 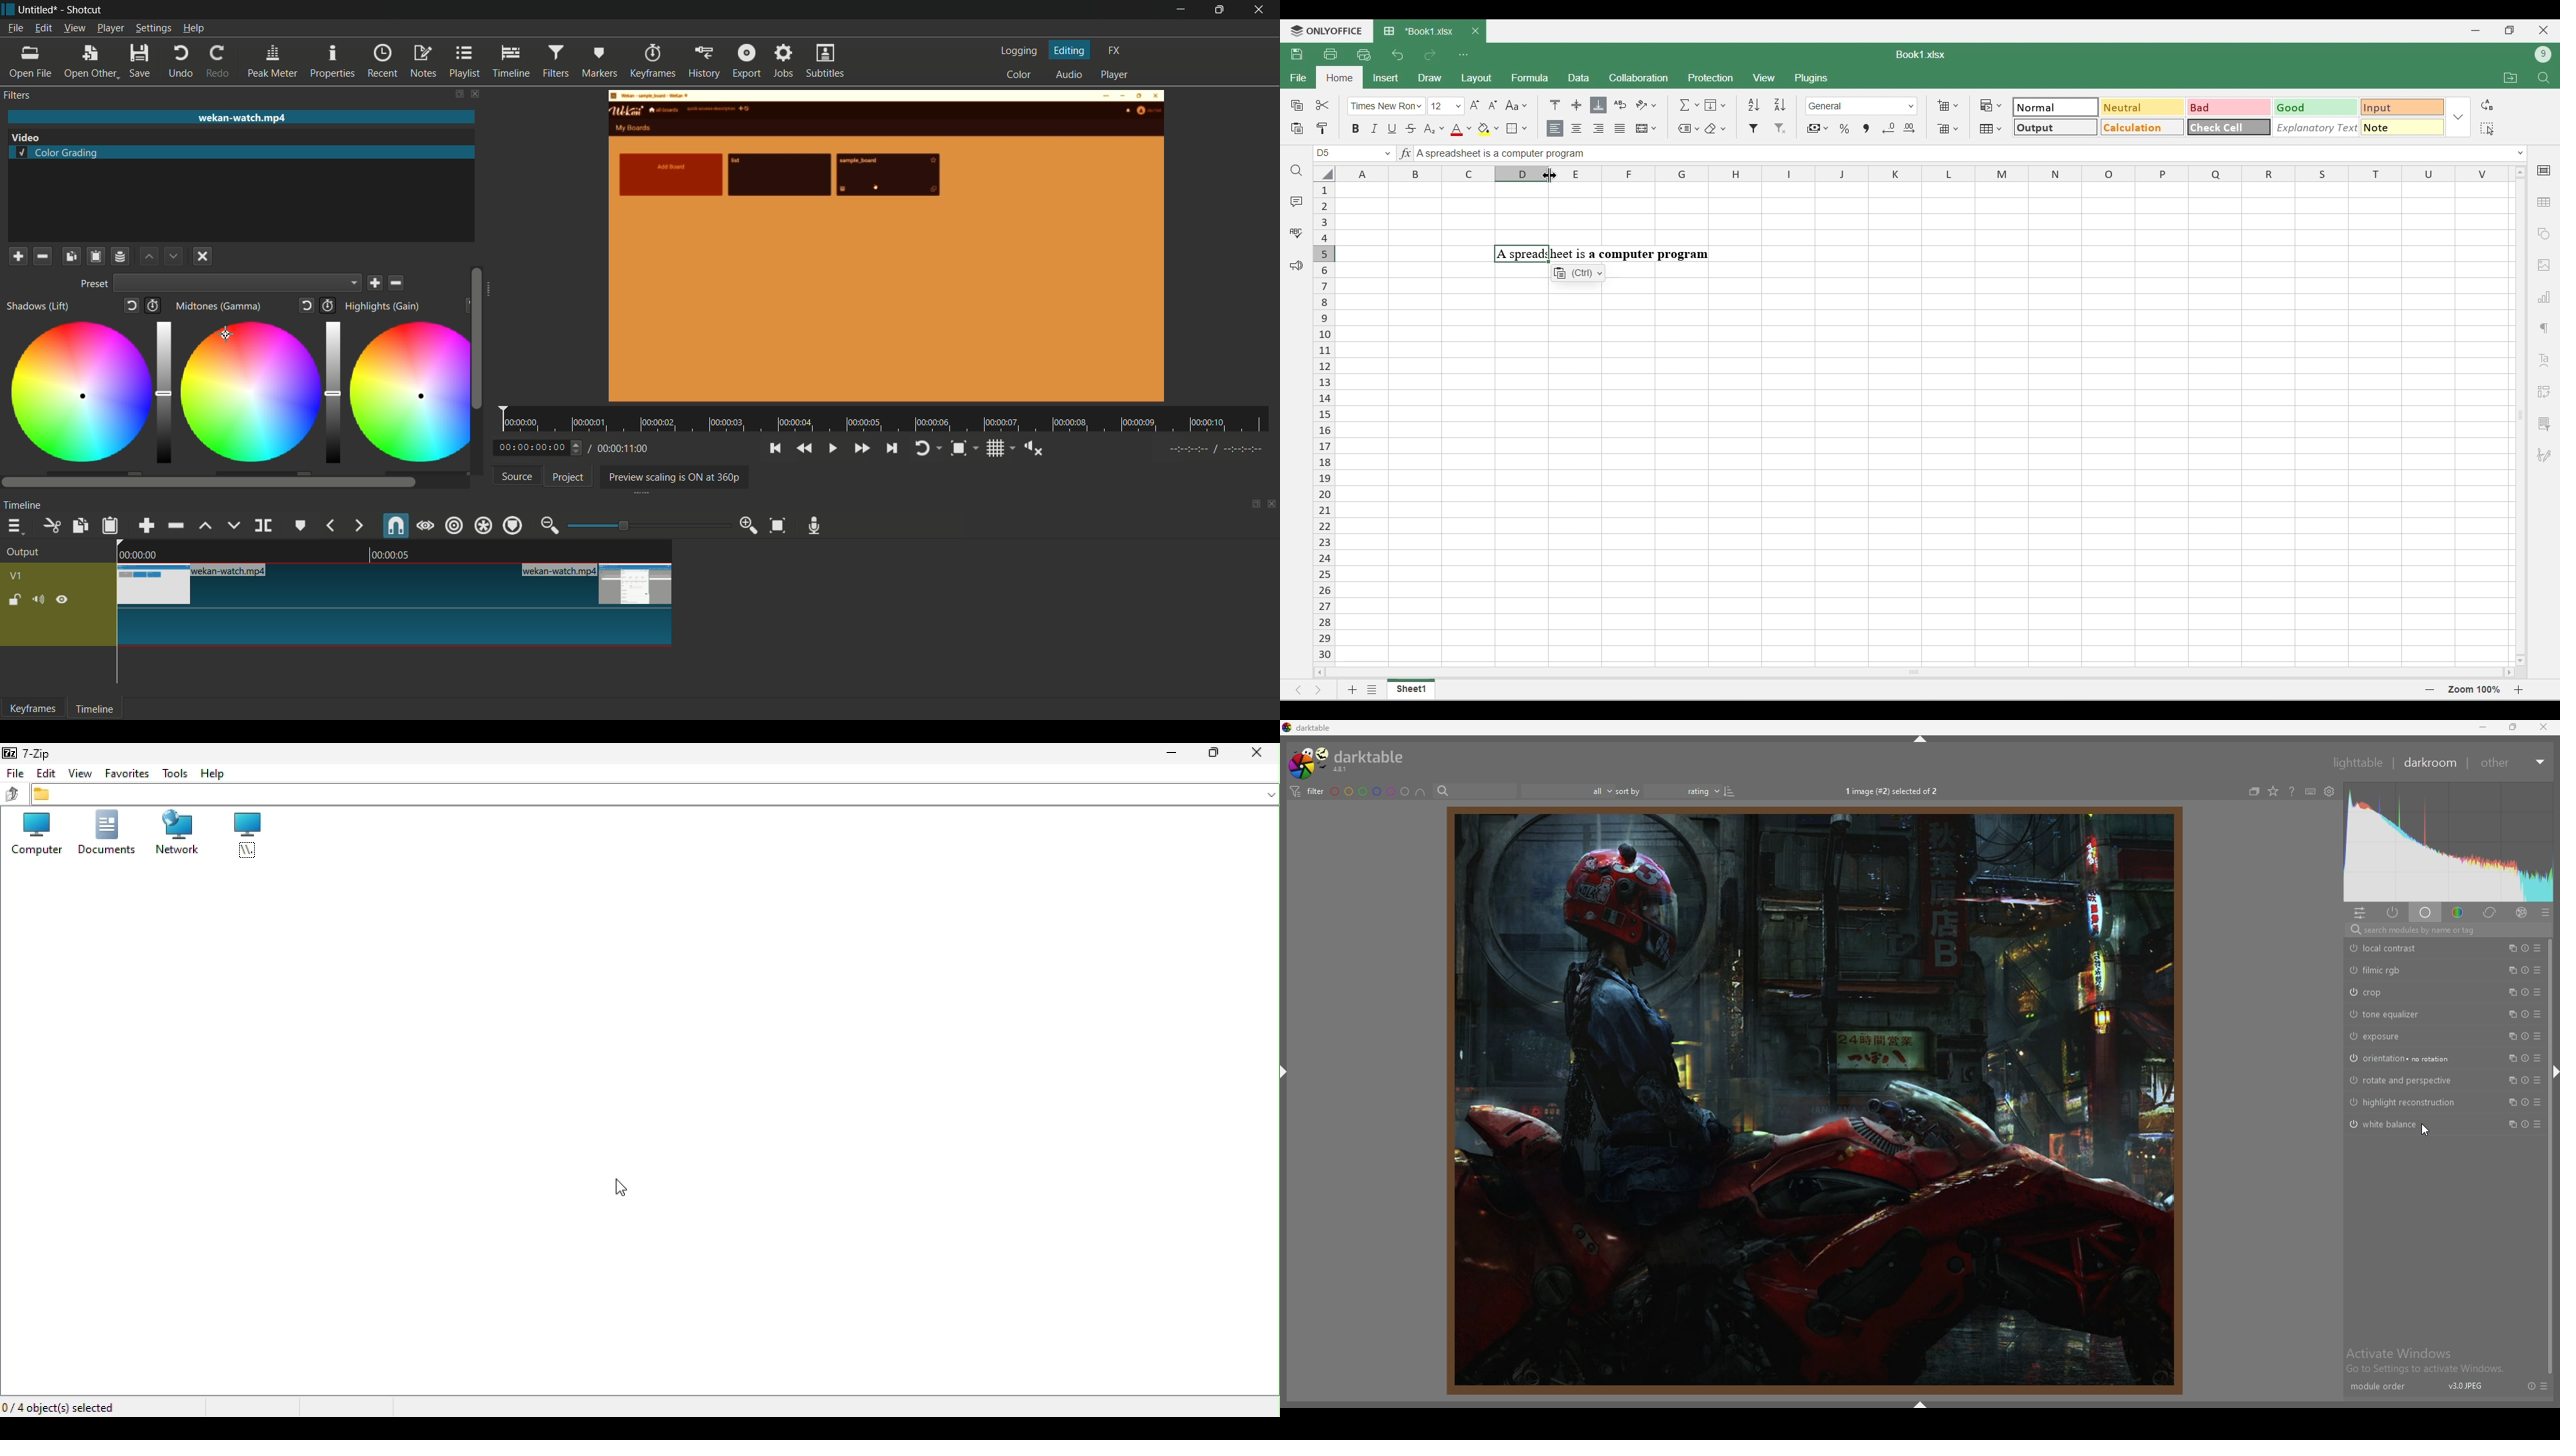 I want to click on Format as table options, so click(x=1991, y=129).